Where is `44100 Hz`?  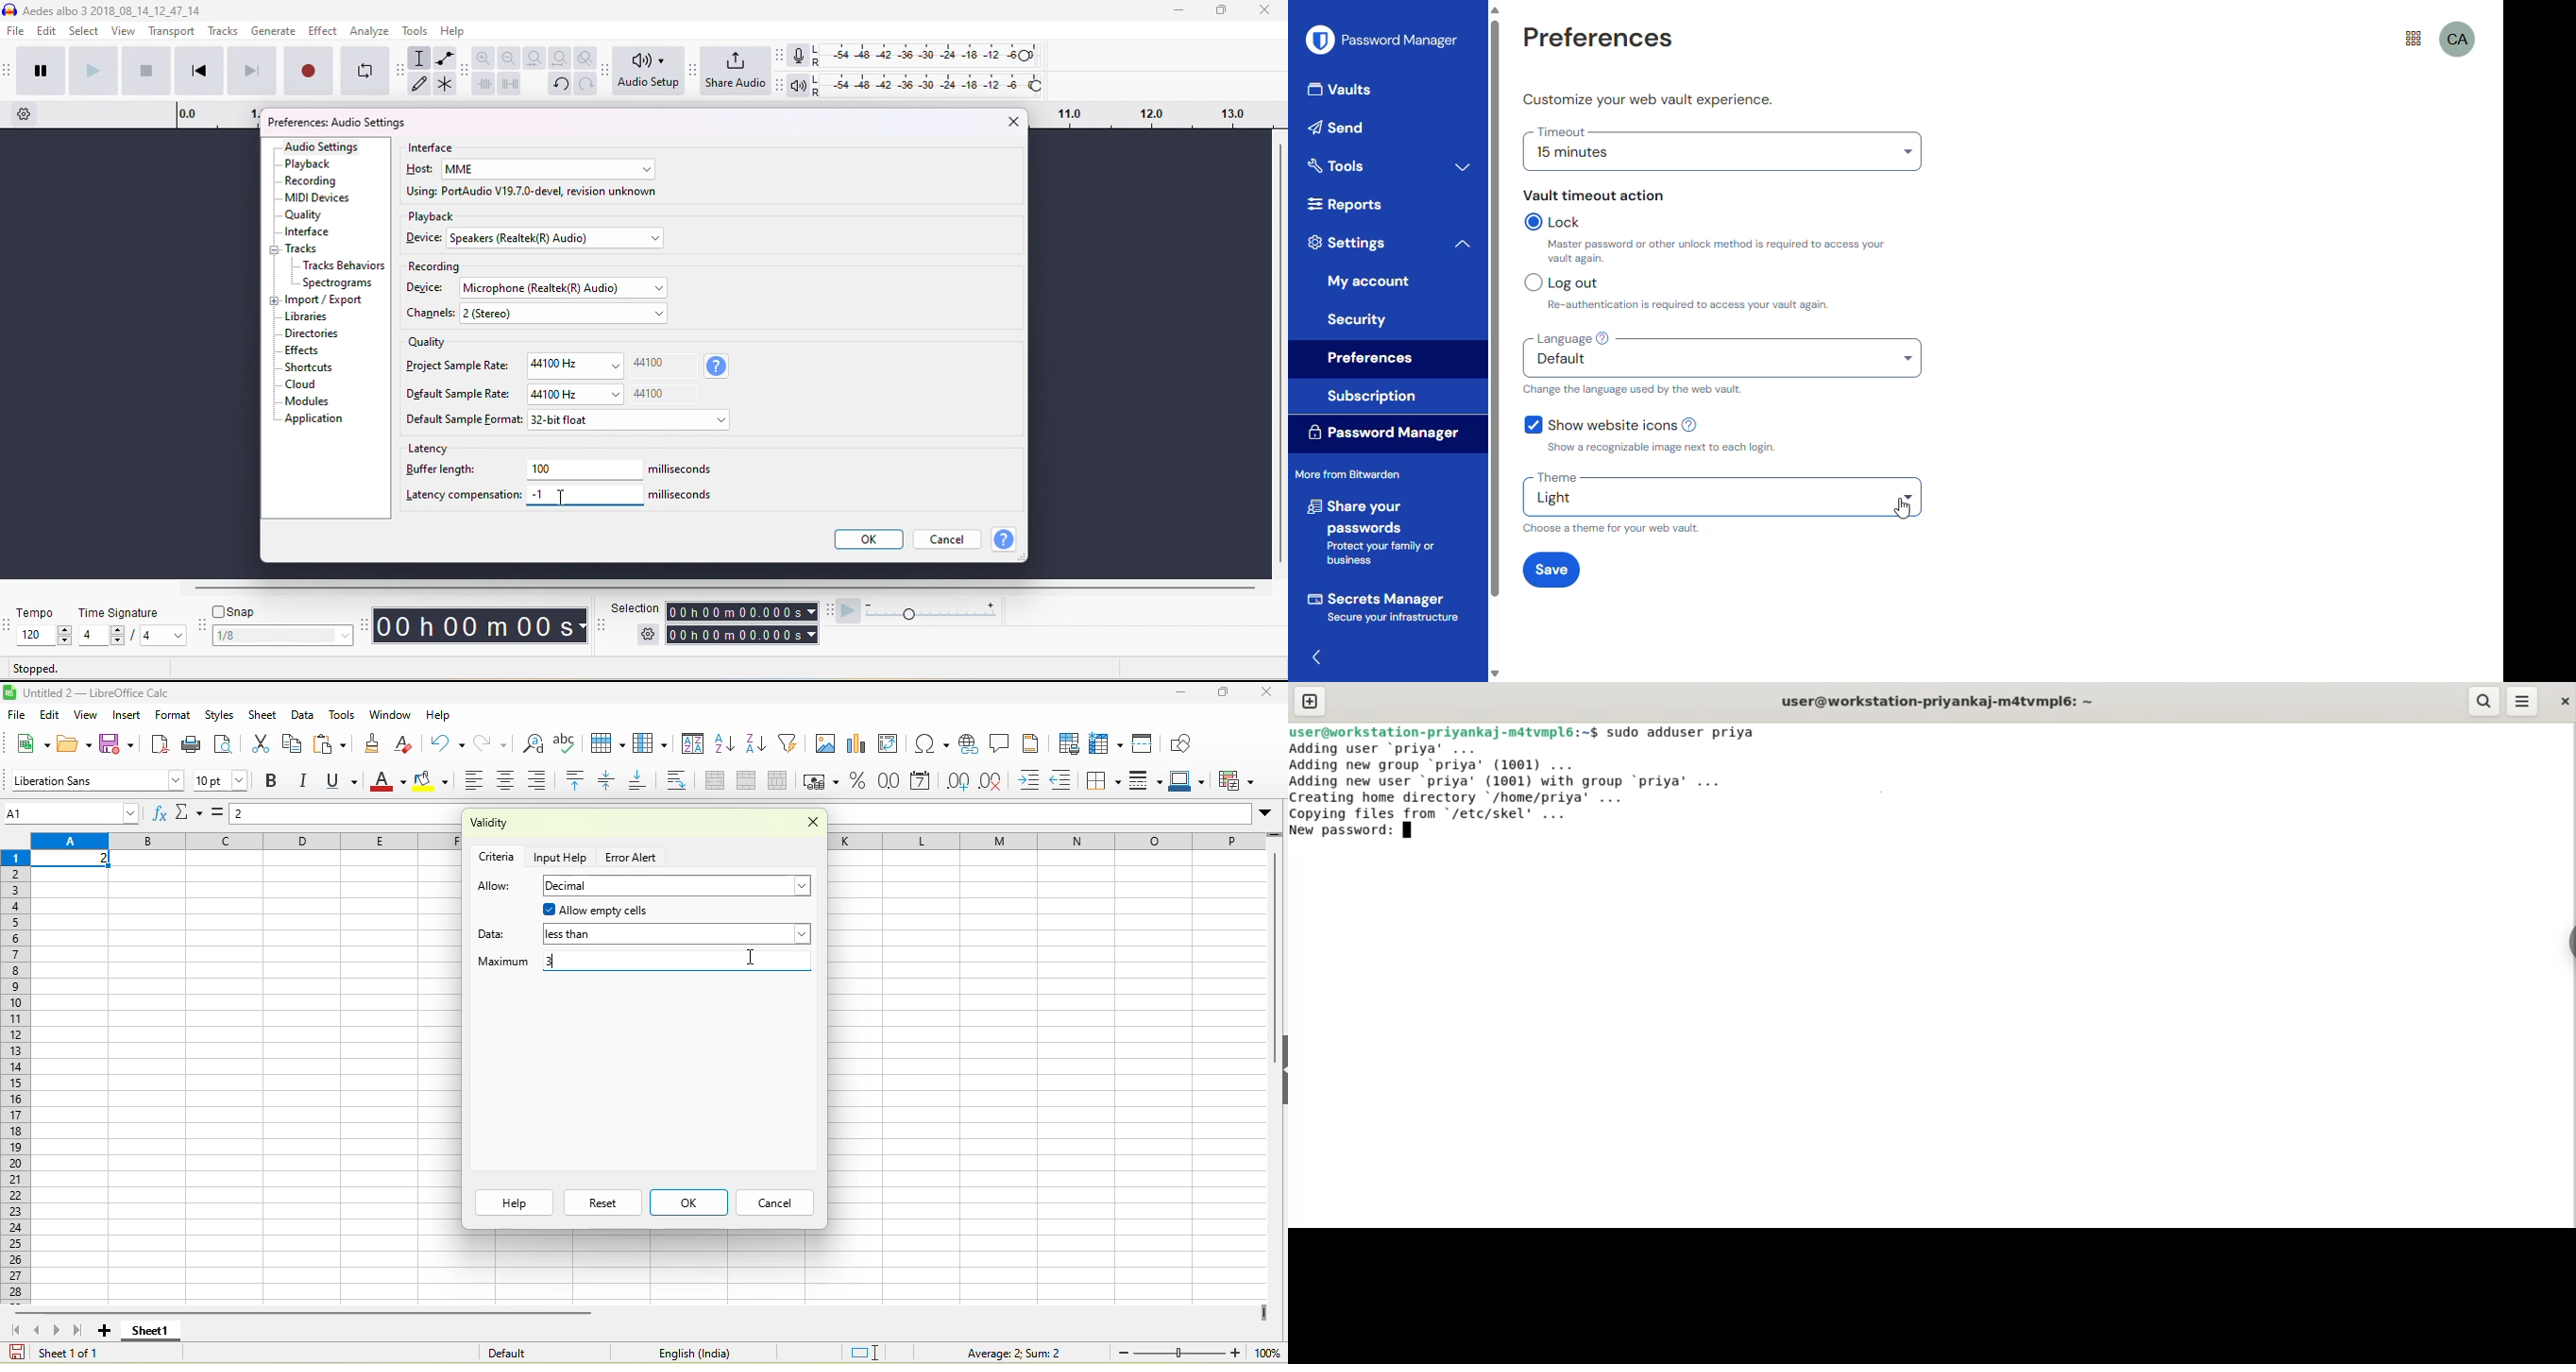
44100 Hz is located at coordinates (576, 394).